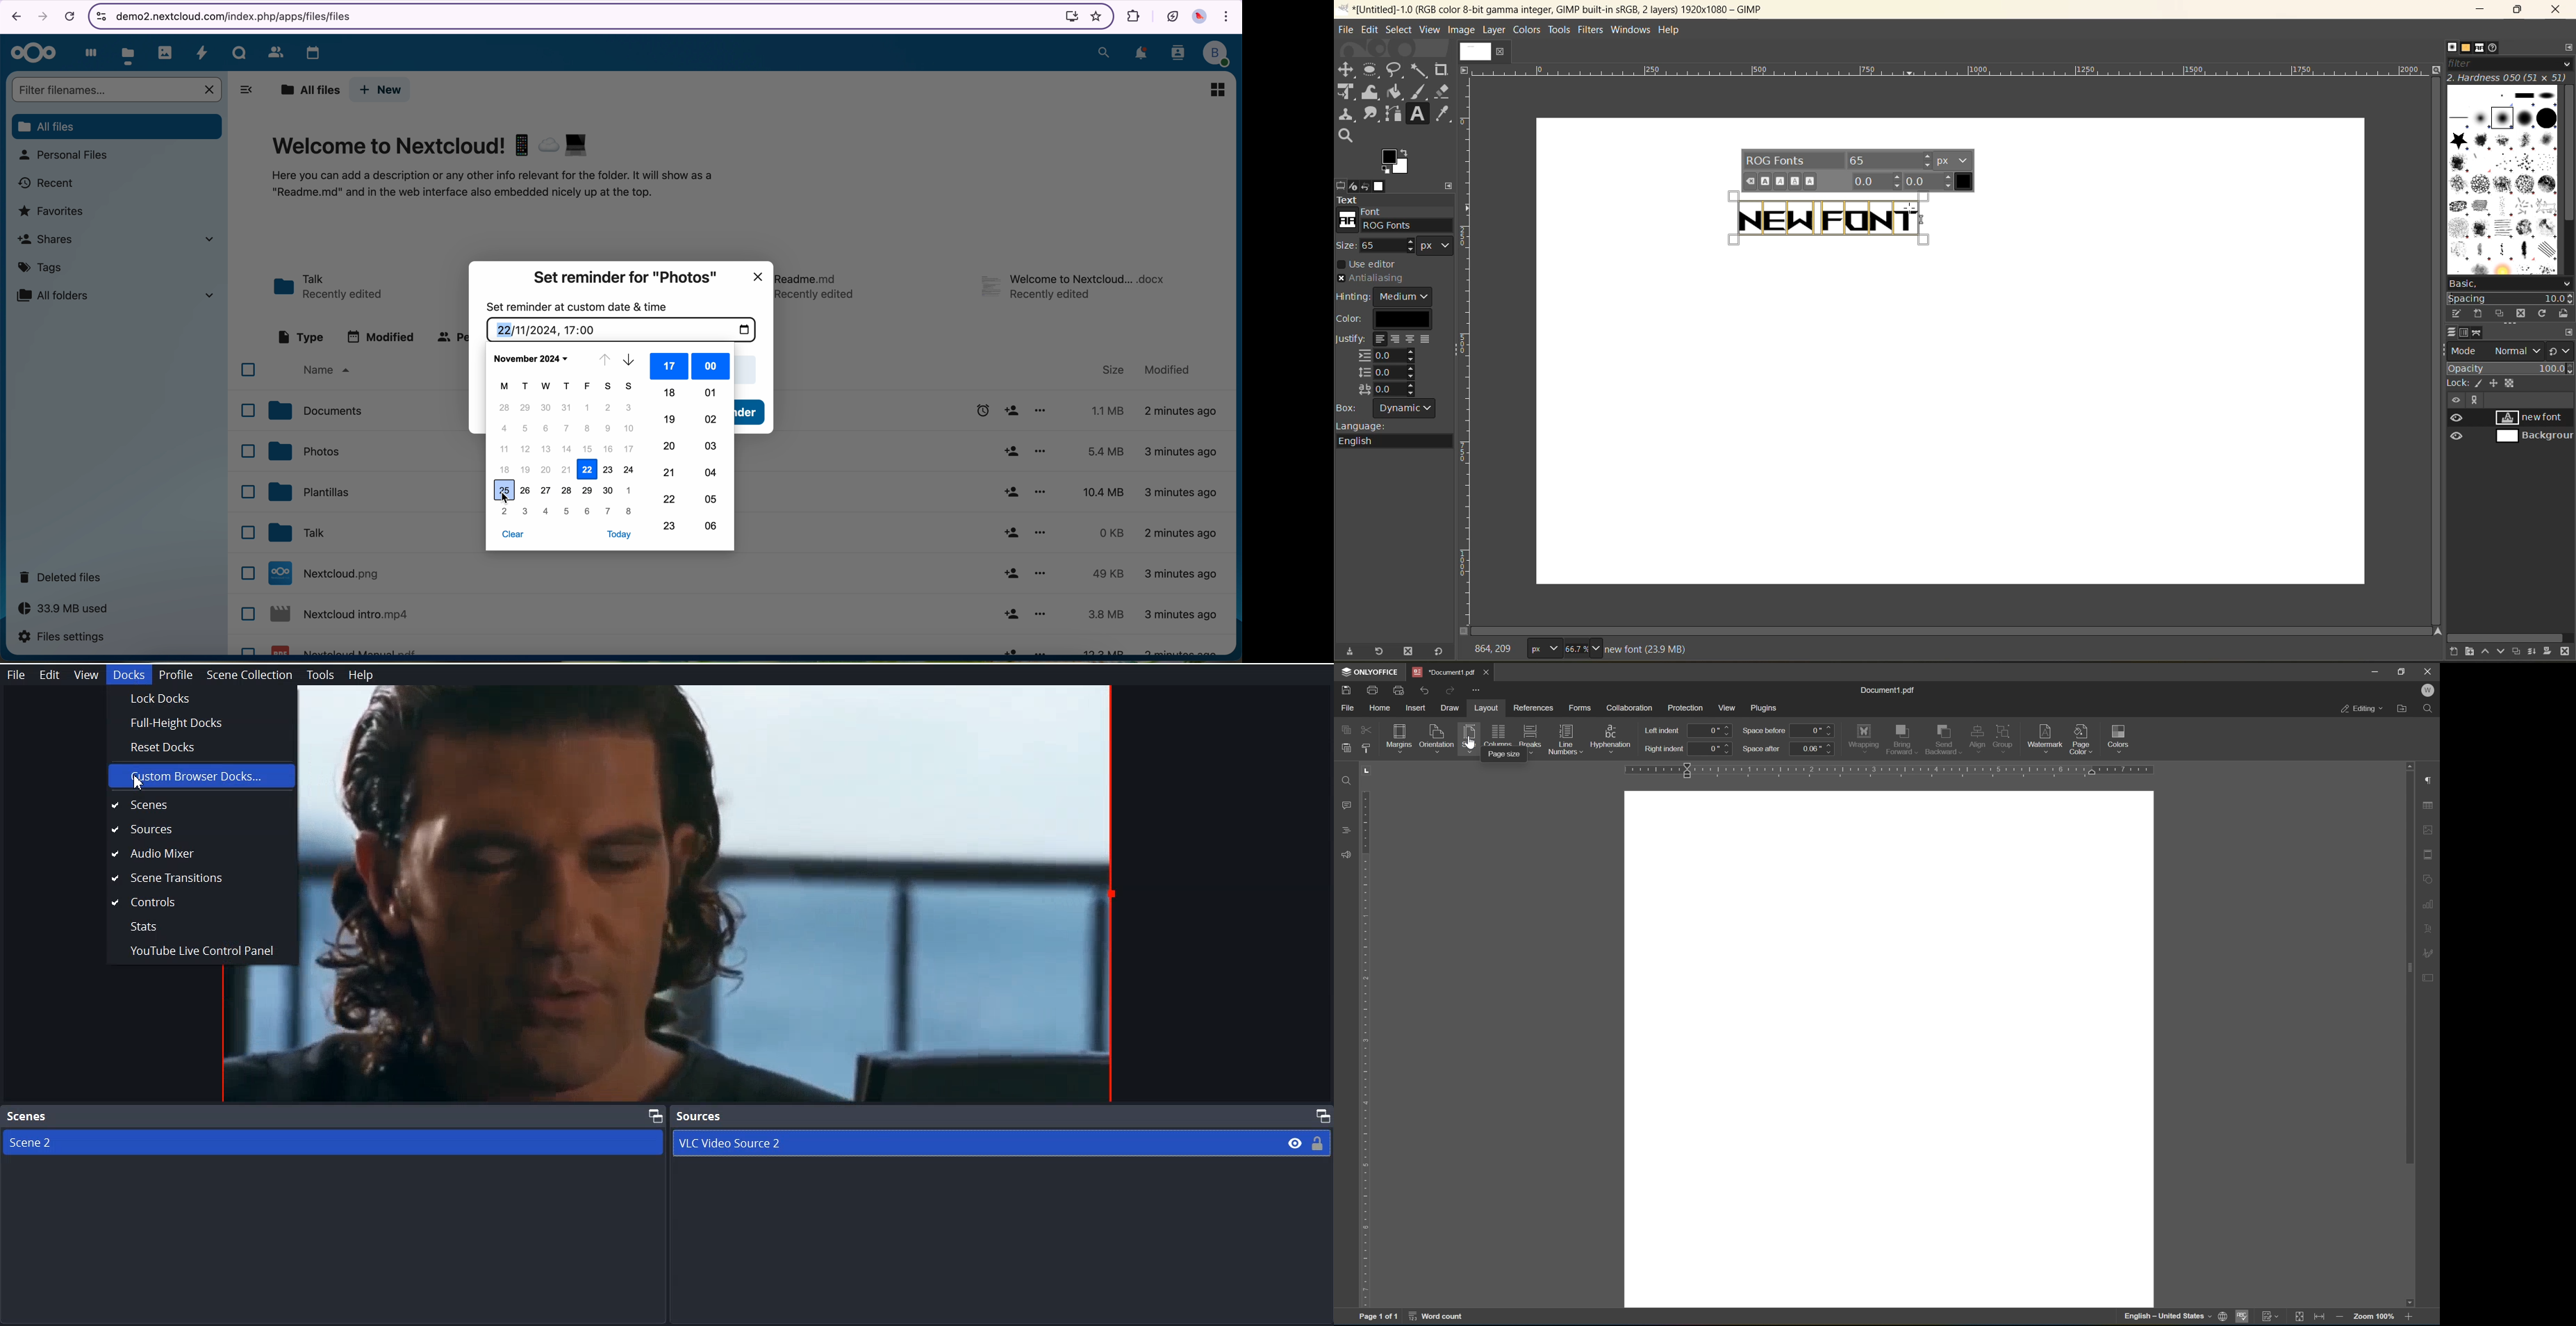  Describe the element at coordinates (1354, 650) in the screenshot. I see `save tool preset` at that location.